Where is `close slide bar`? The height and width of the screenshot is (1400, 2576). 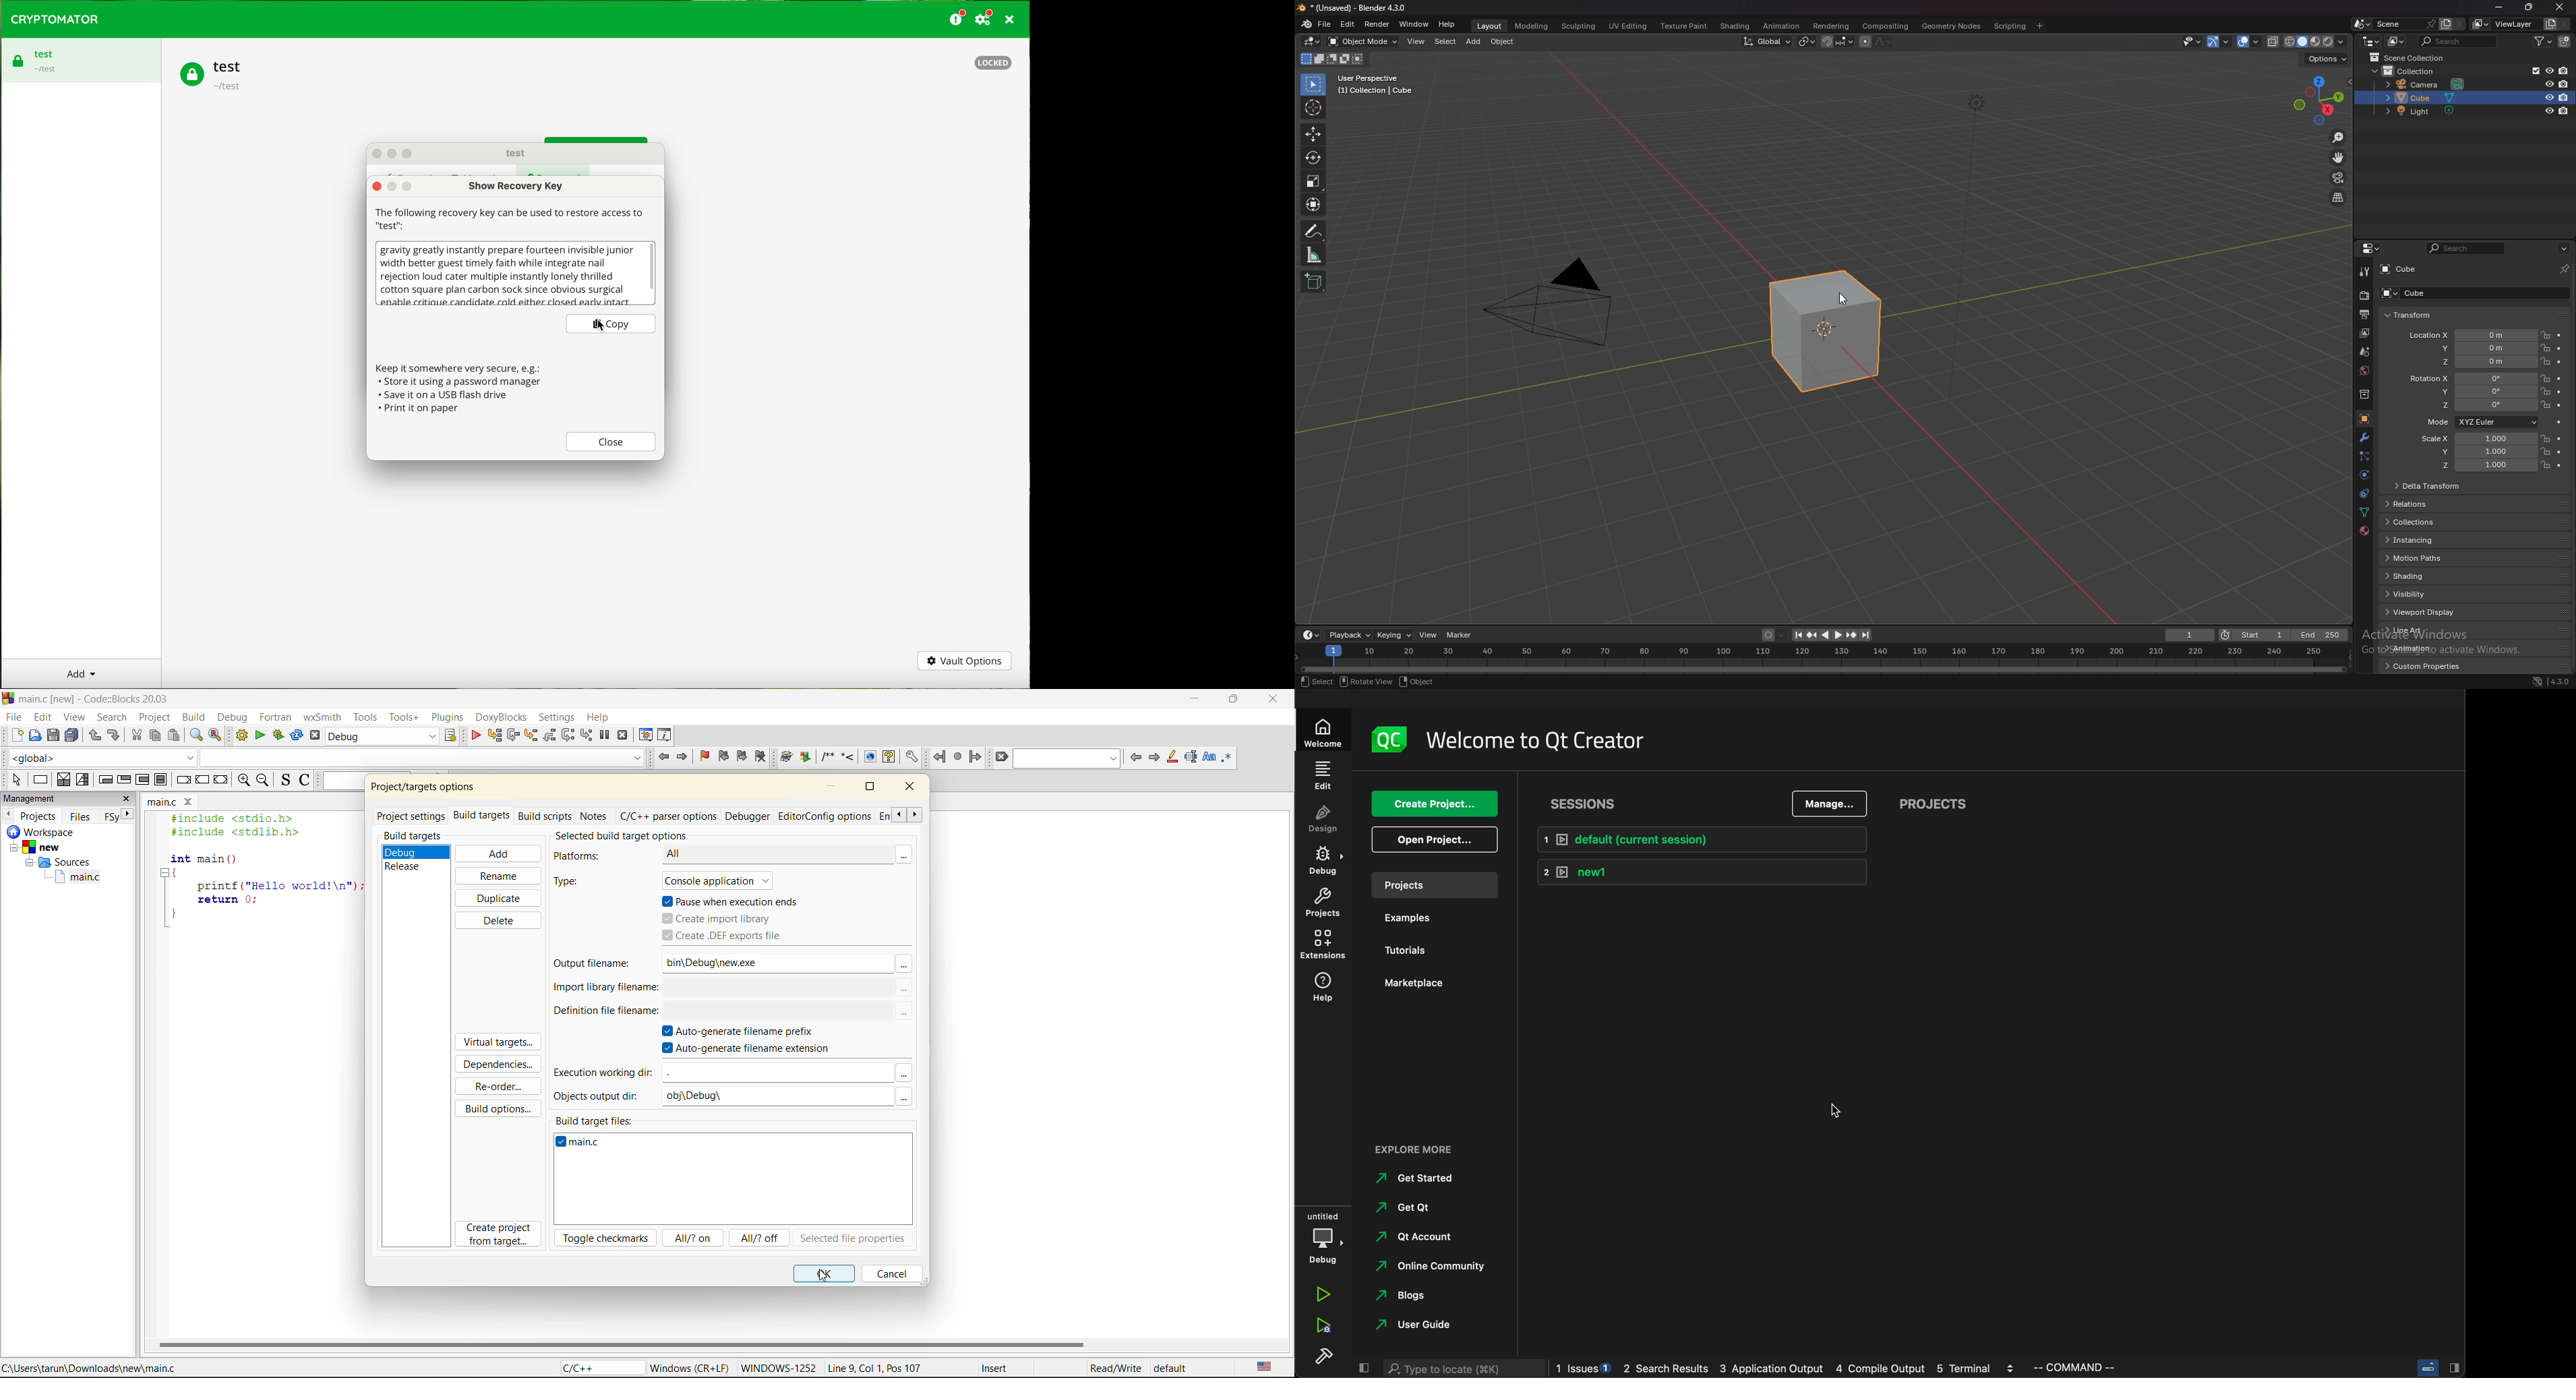 close slide bar is located at coordinates (1363, 1369).